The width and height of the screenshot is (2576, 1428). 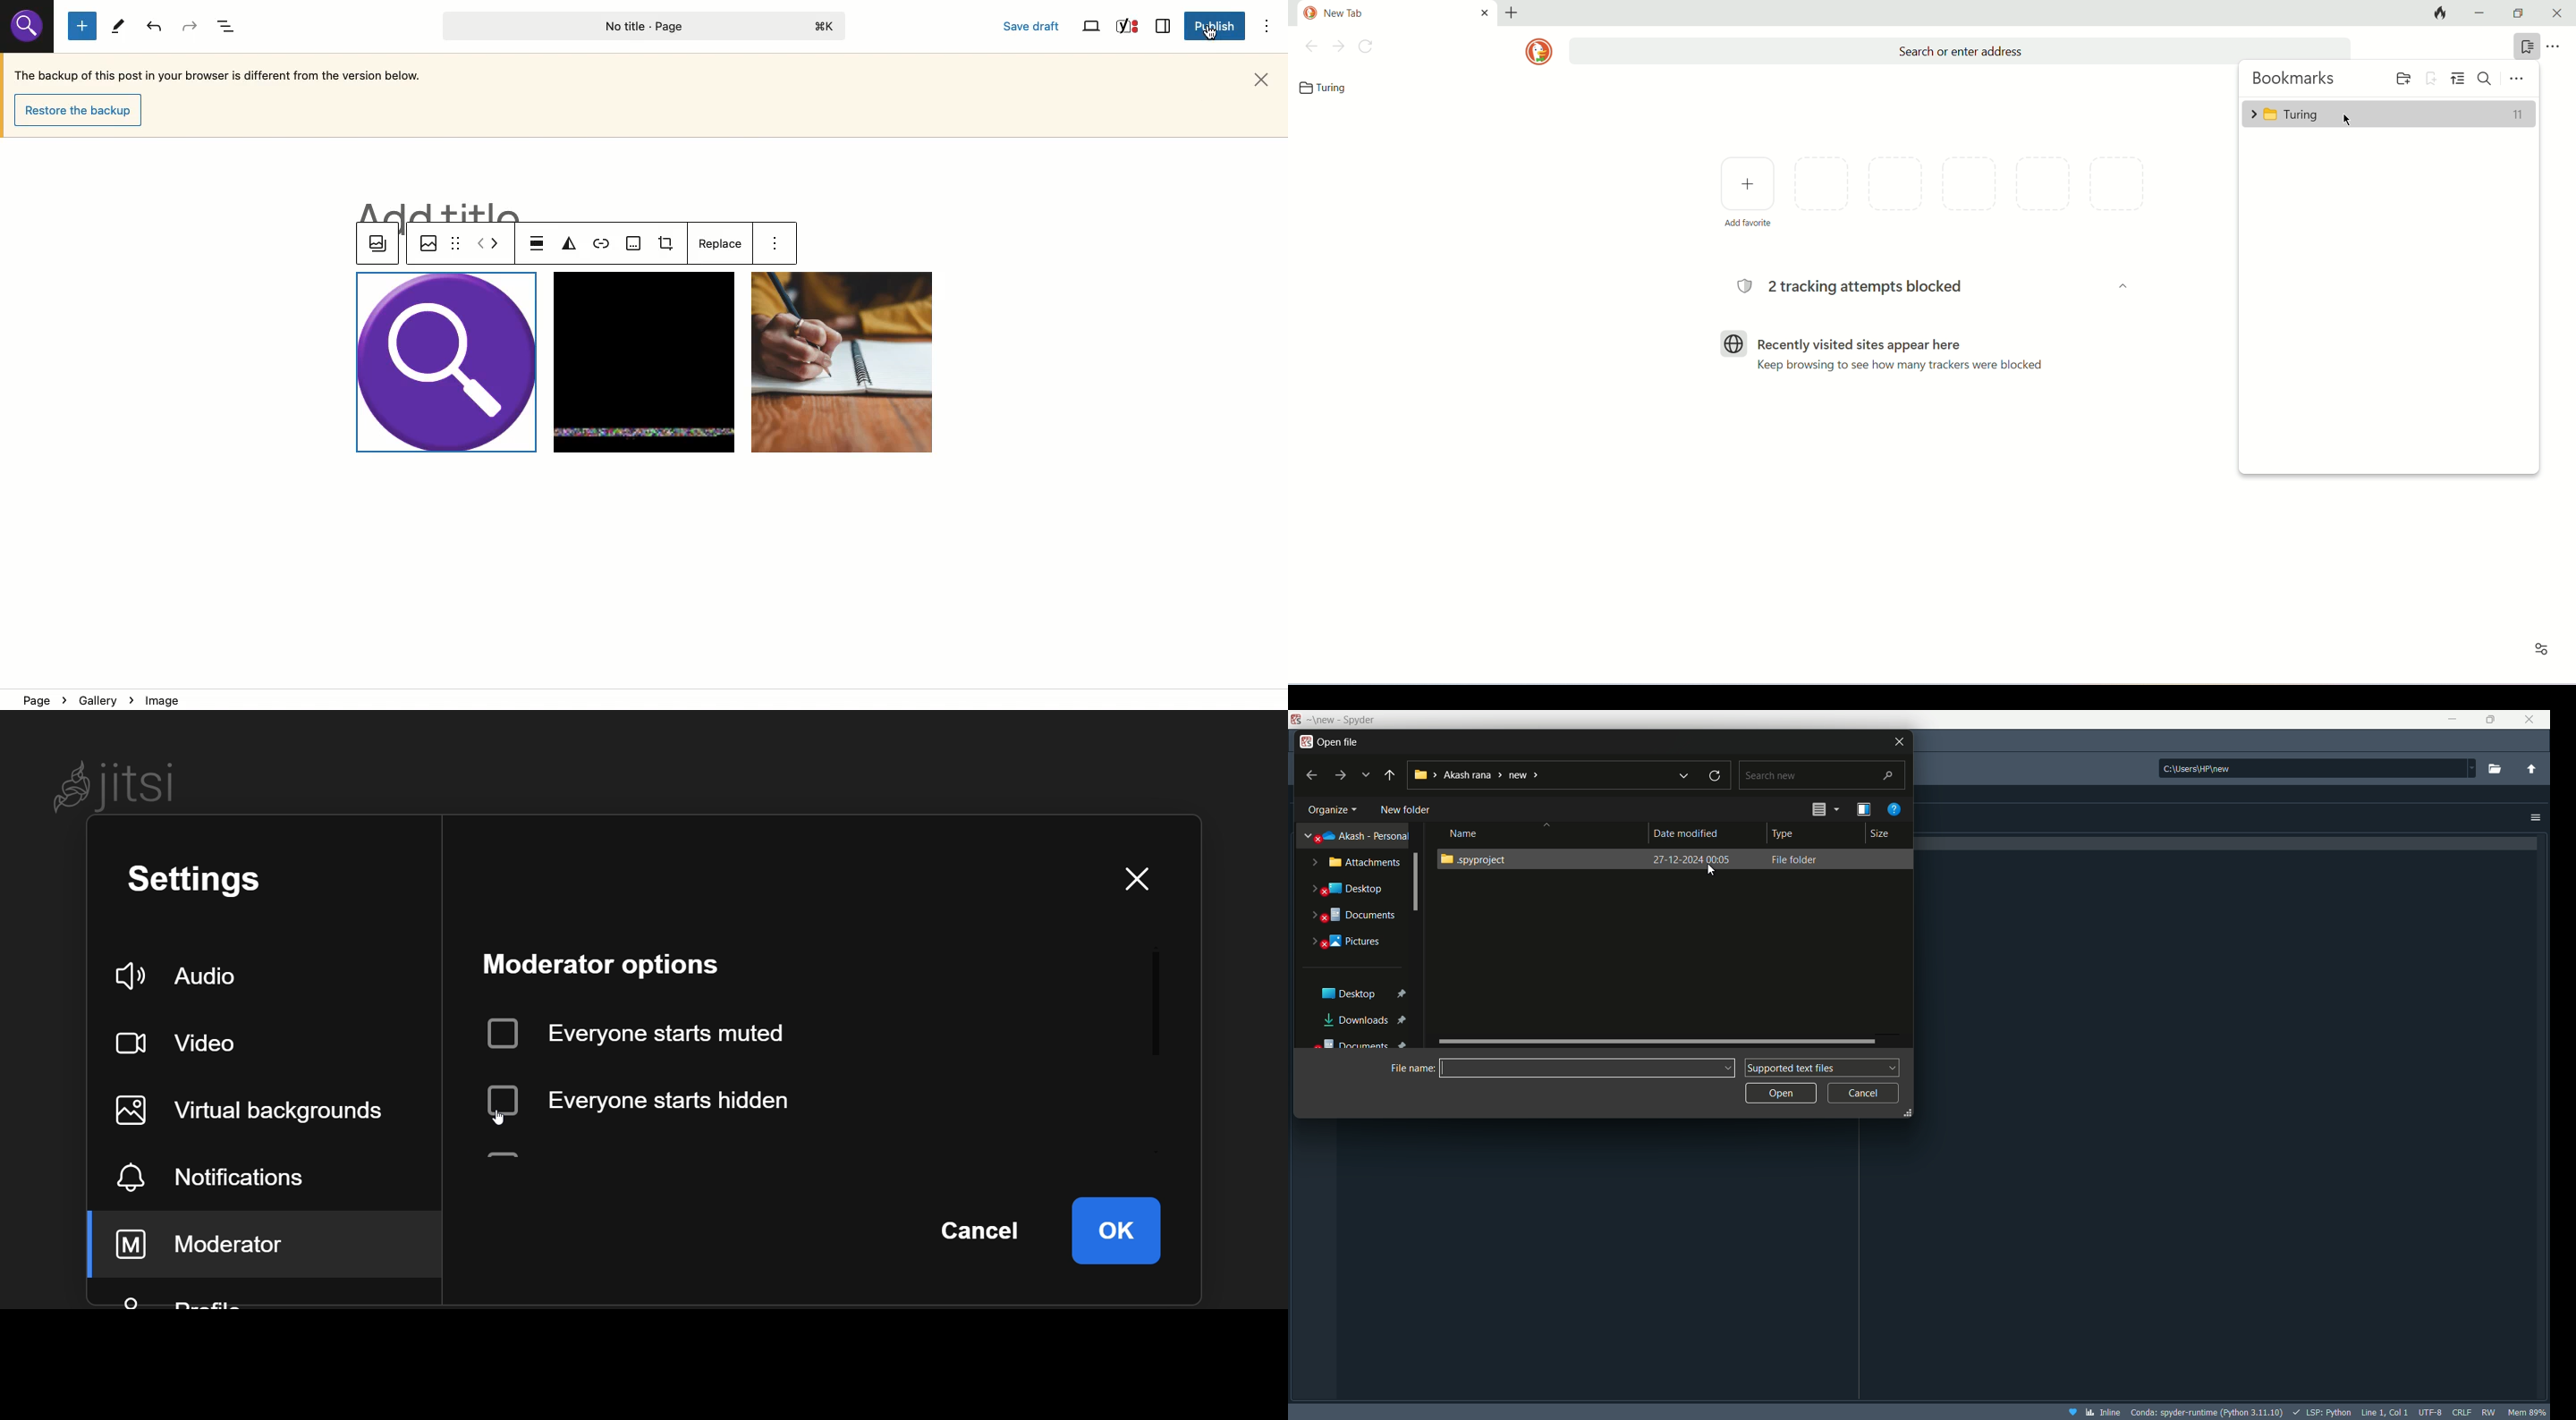 What do you see at coordinates (1311, 776) in the screenshot?
I see `back` at bounding box center [1311, 776].